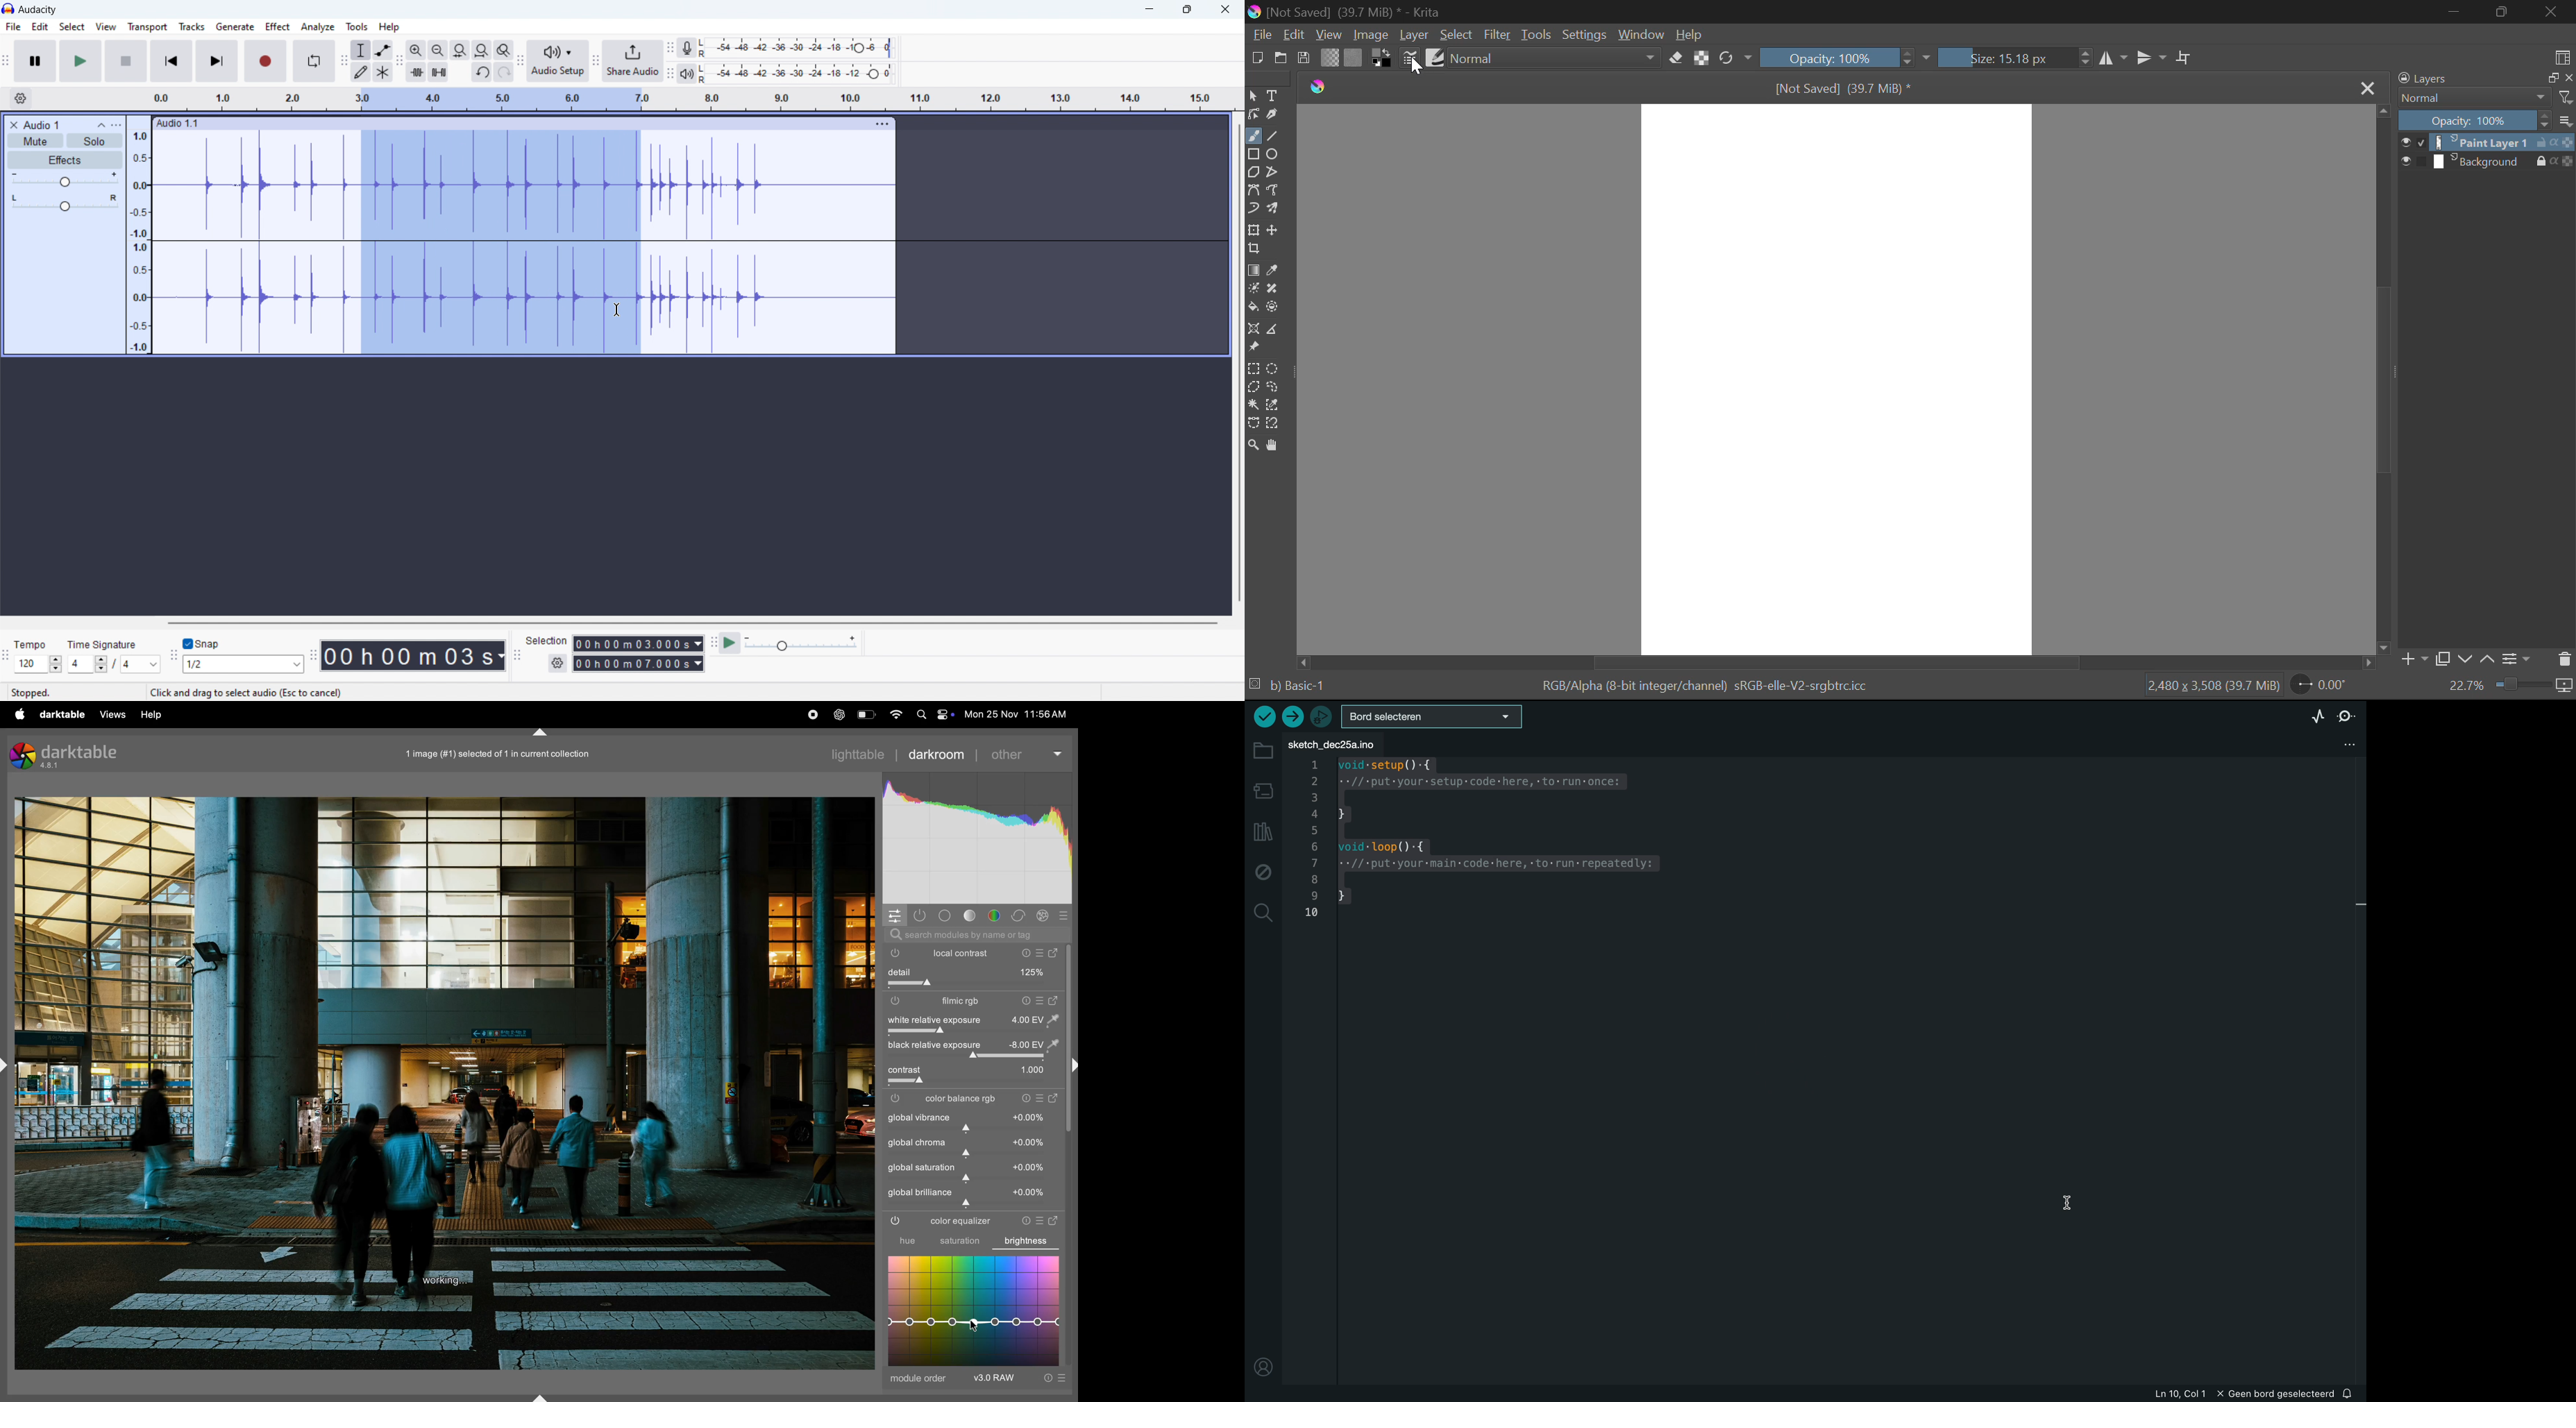 Image resolution: width=2576 pixels, height=1428 pixels. I want to click on slider, so click(976, 1205).